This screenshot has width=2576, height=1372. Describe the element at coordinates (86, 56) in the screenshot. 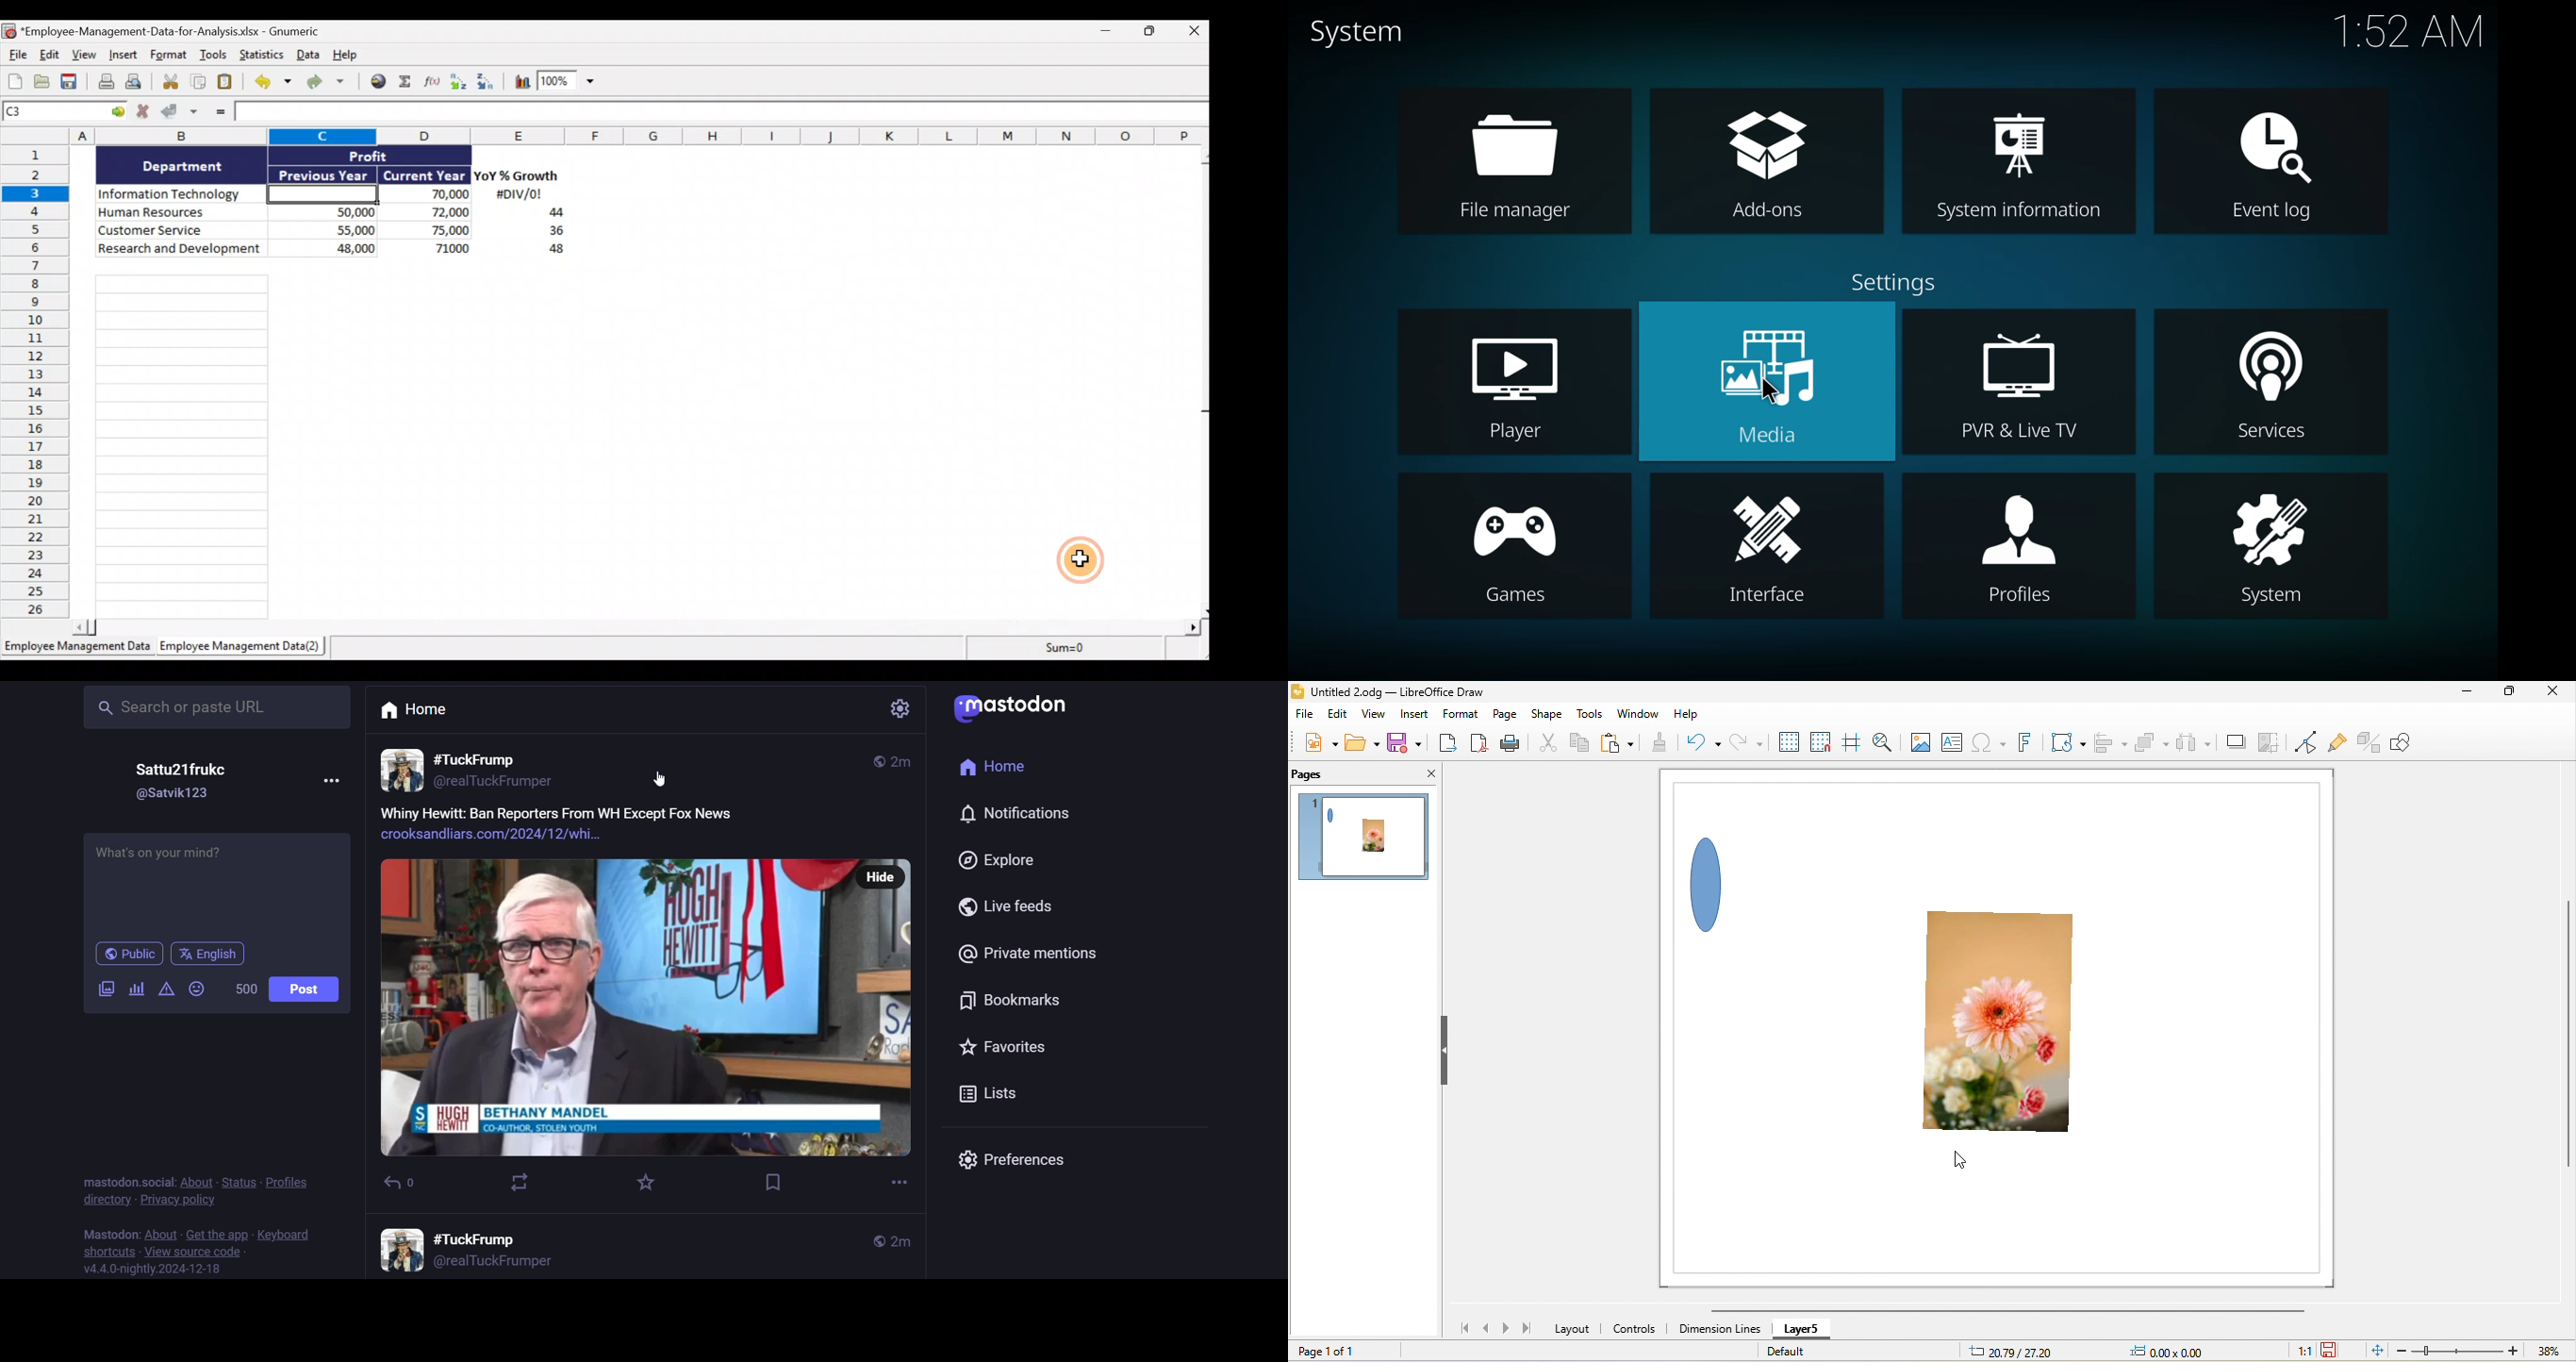

I see `View` at that location.